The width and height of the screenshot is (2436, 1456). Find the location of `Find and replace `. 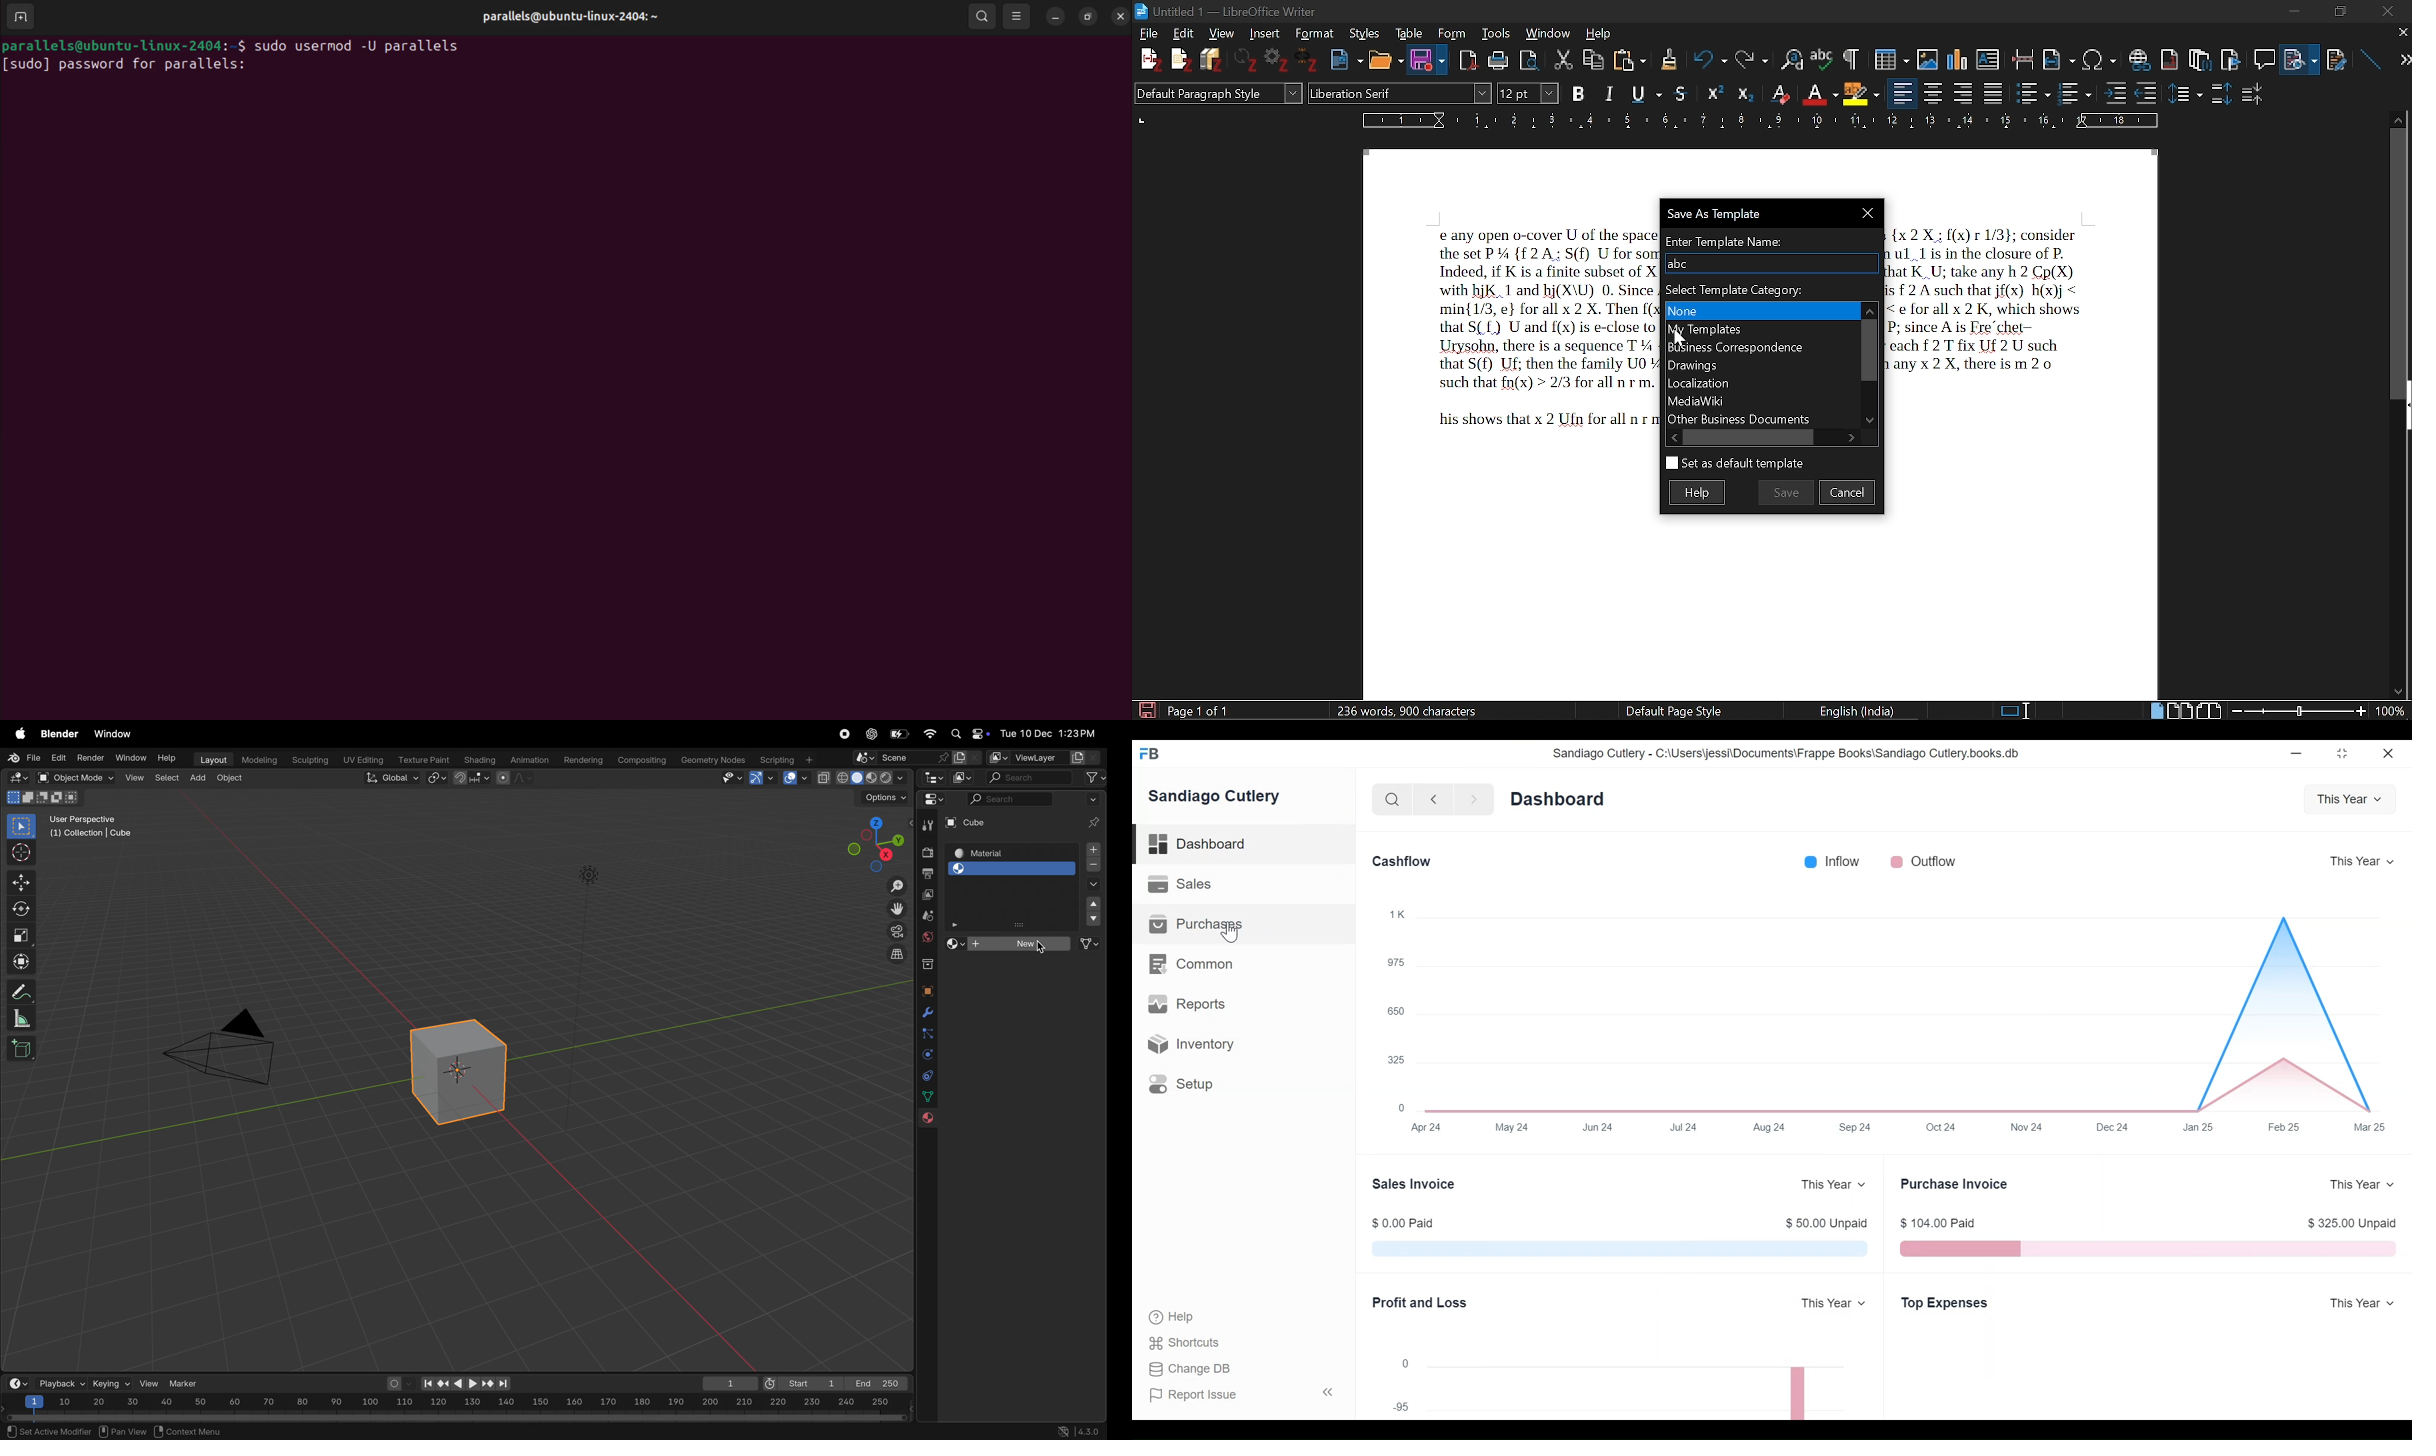

Find and replace  is located at coordinates (1789, 58).